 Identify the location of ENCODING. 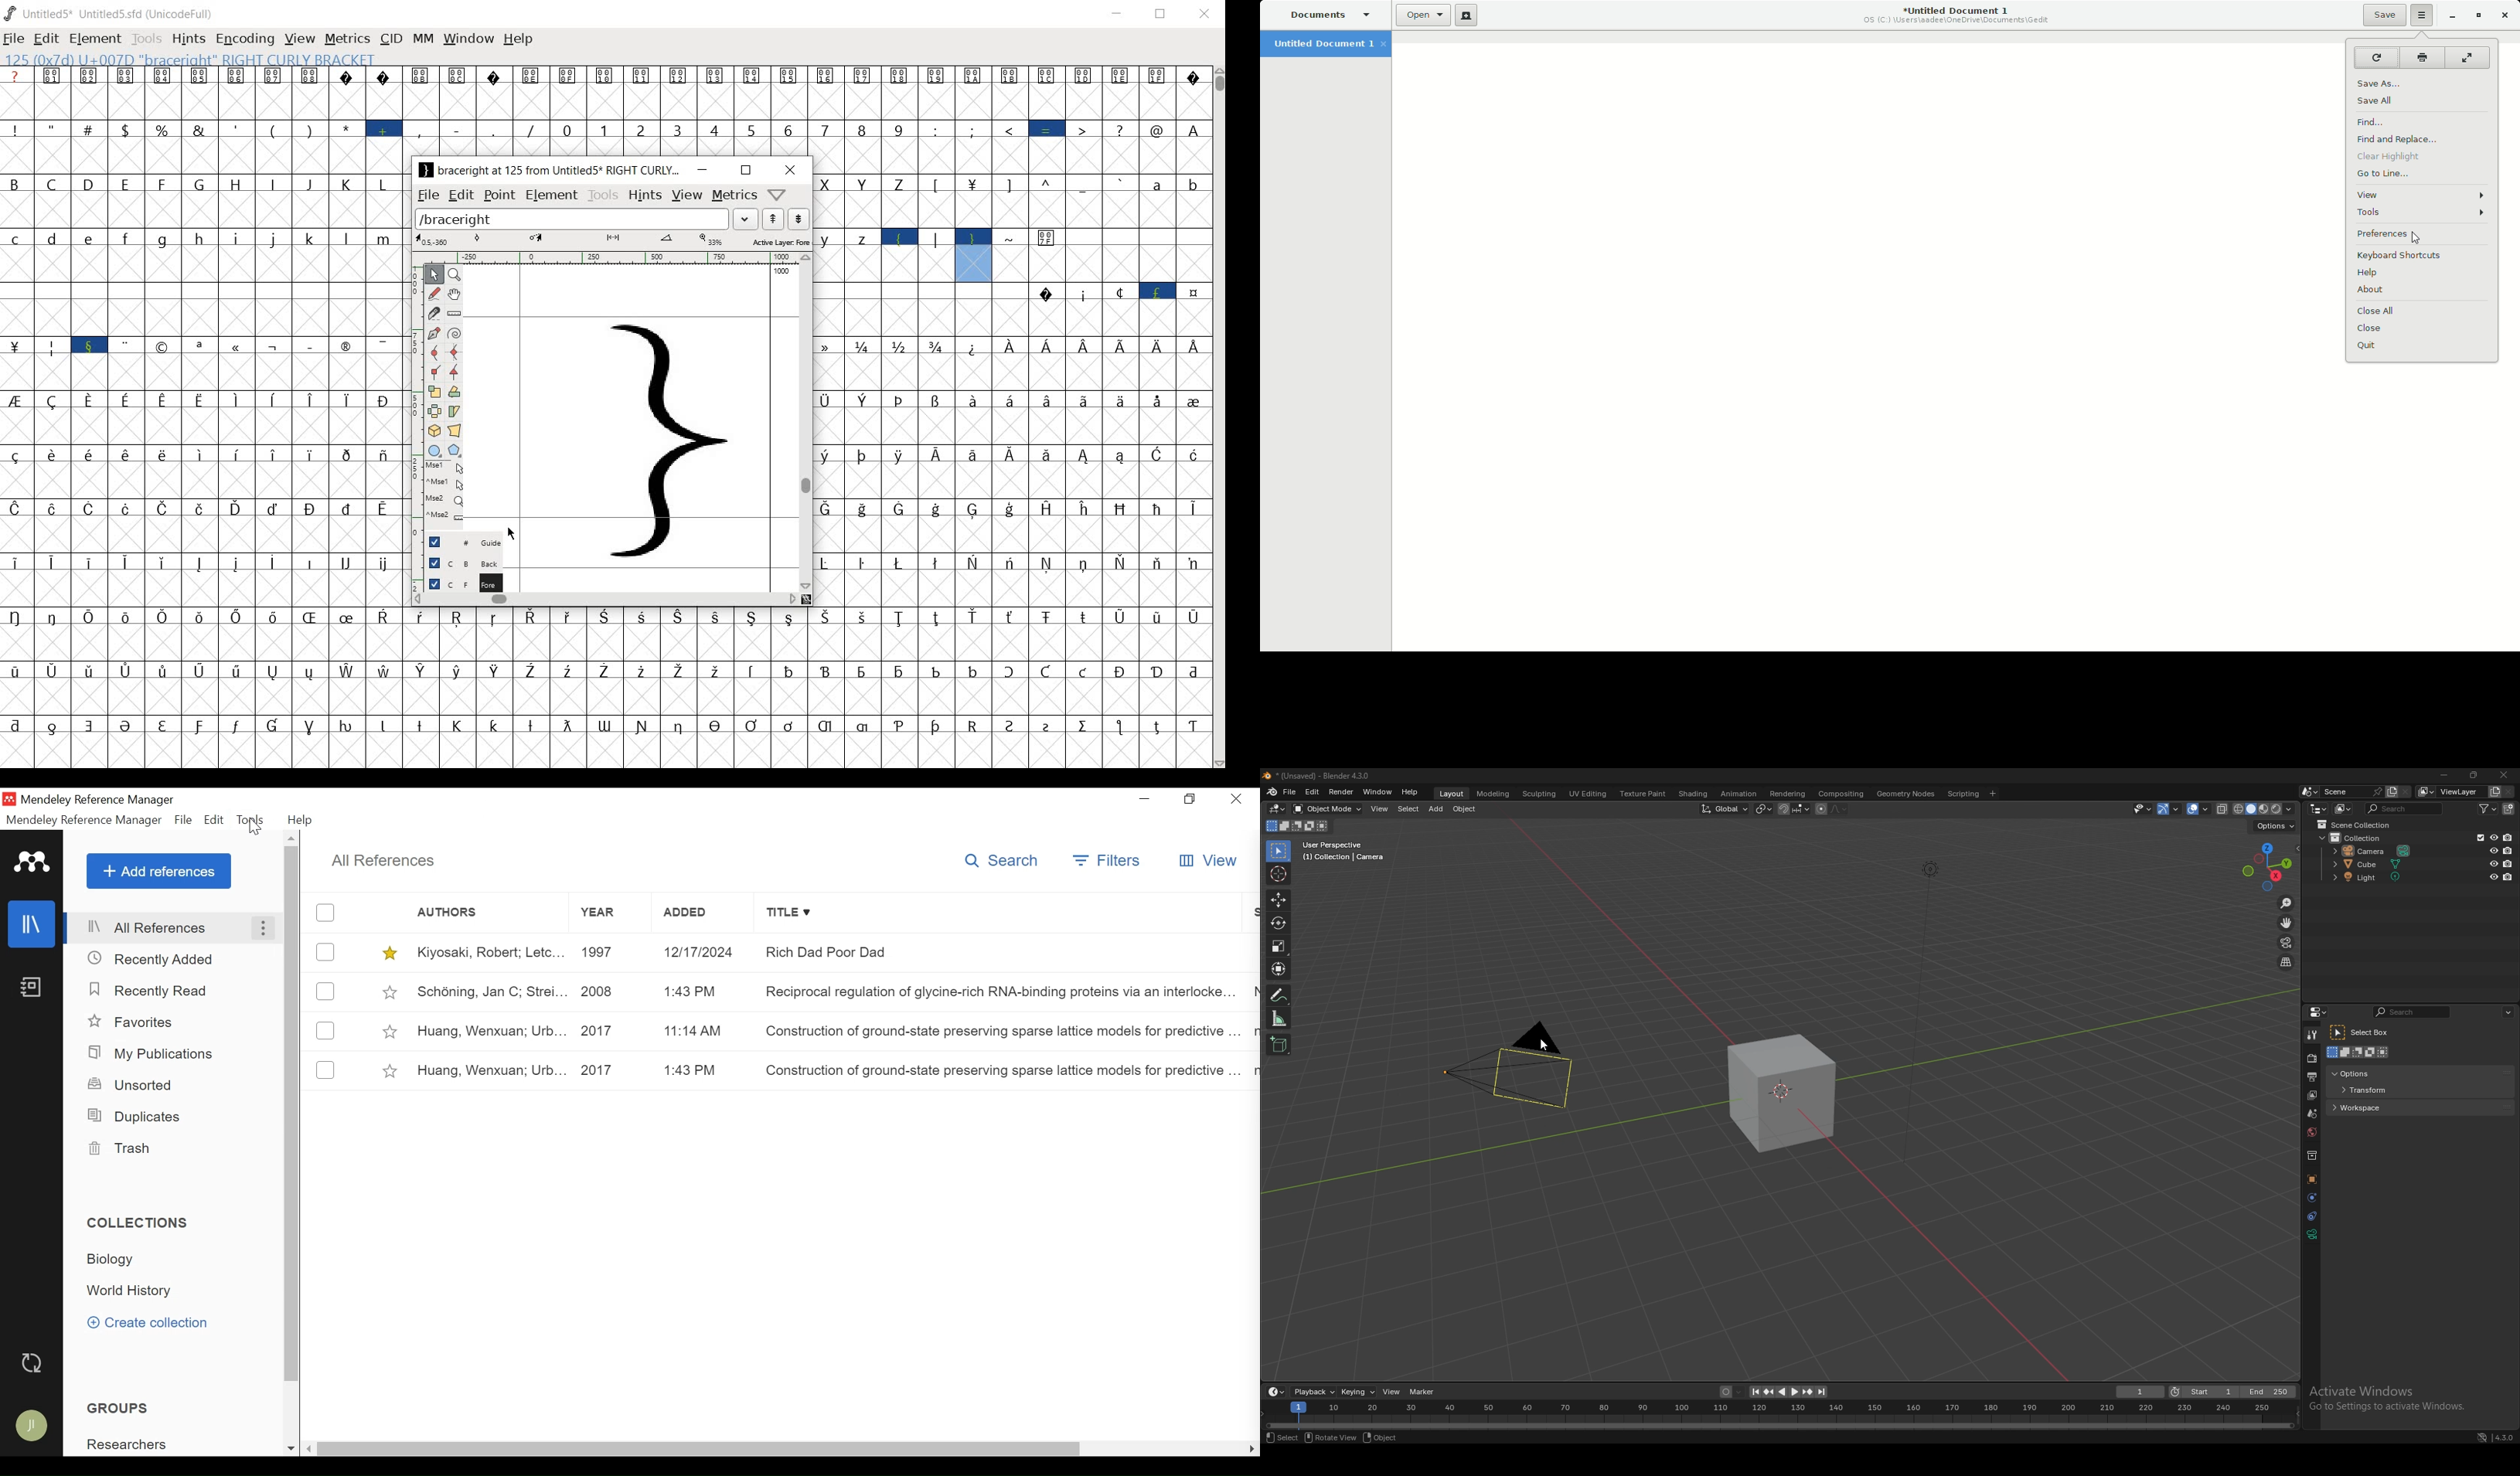
(244, 39).